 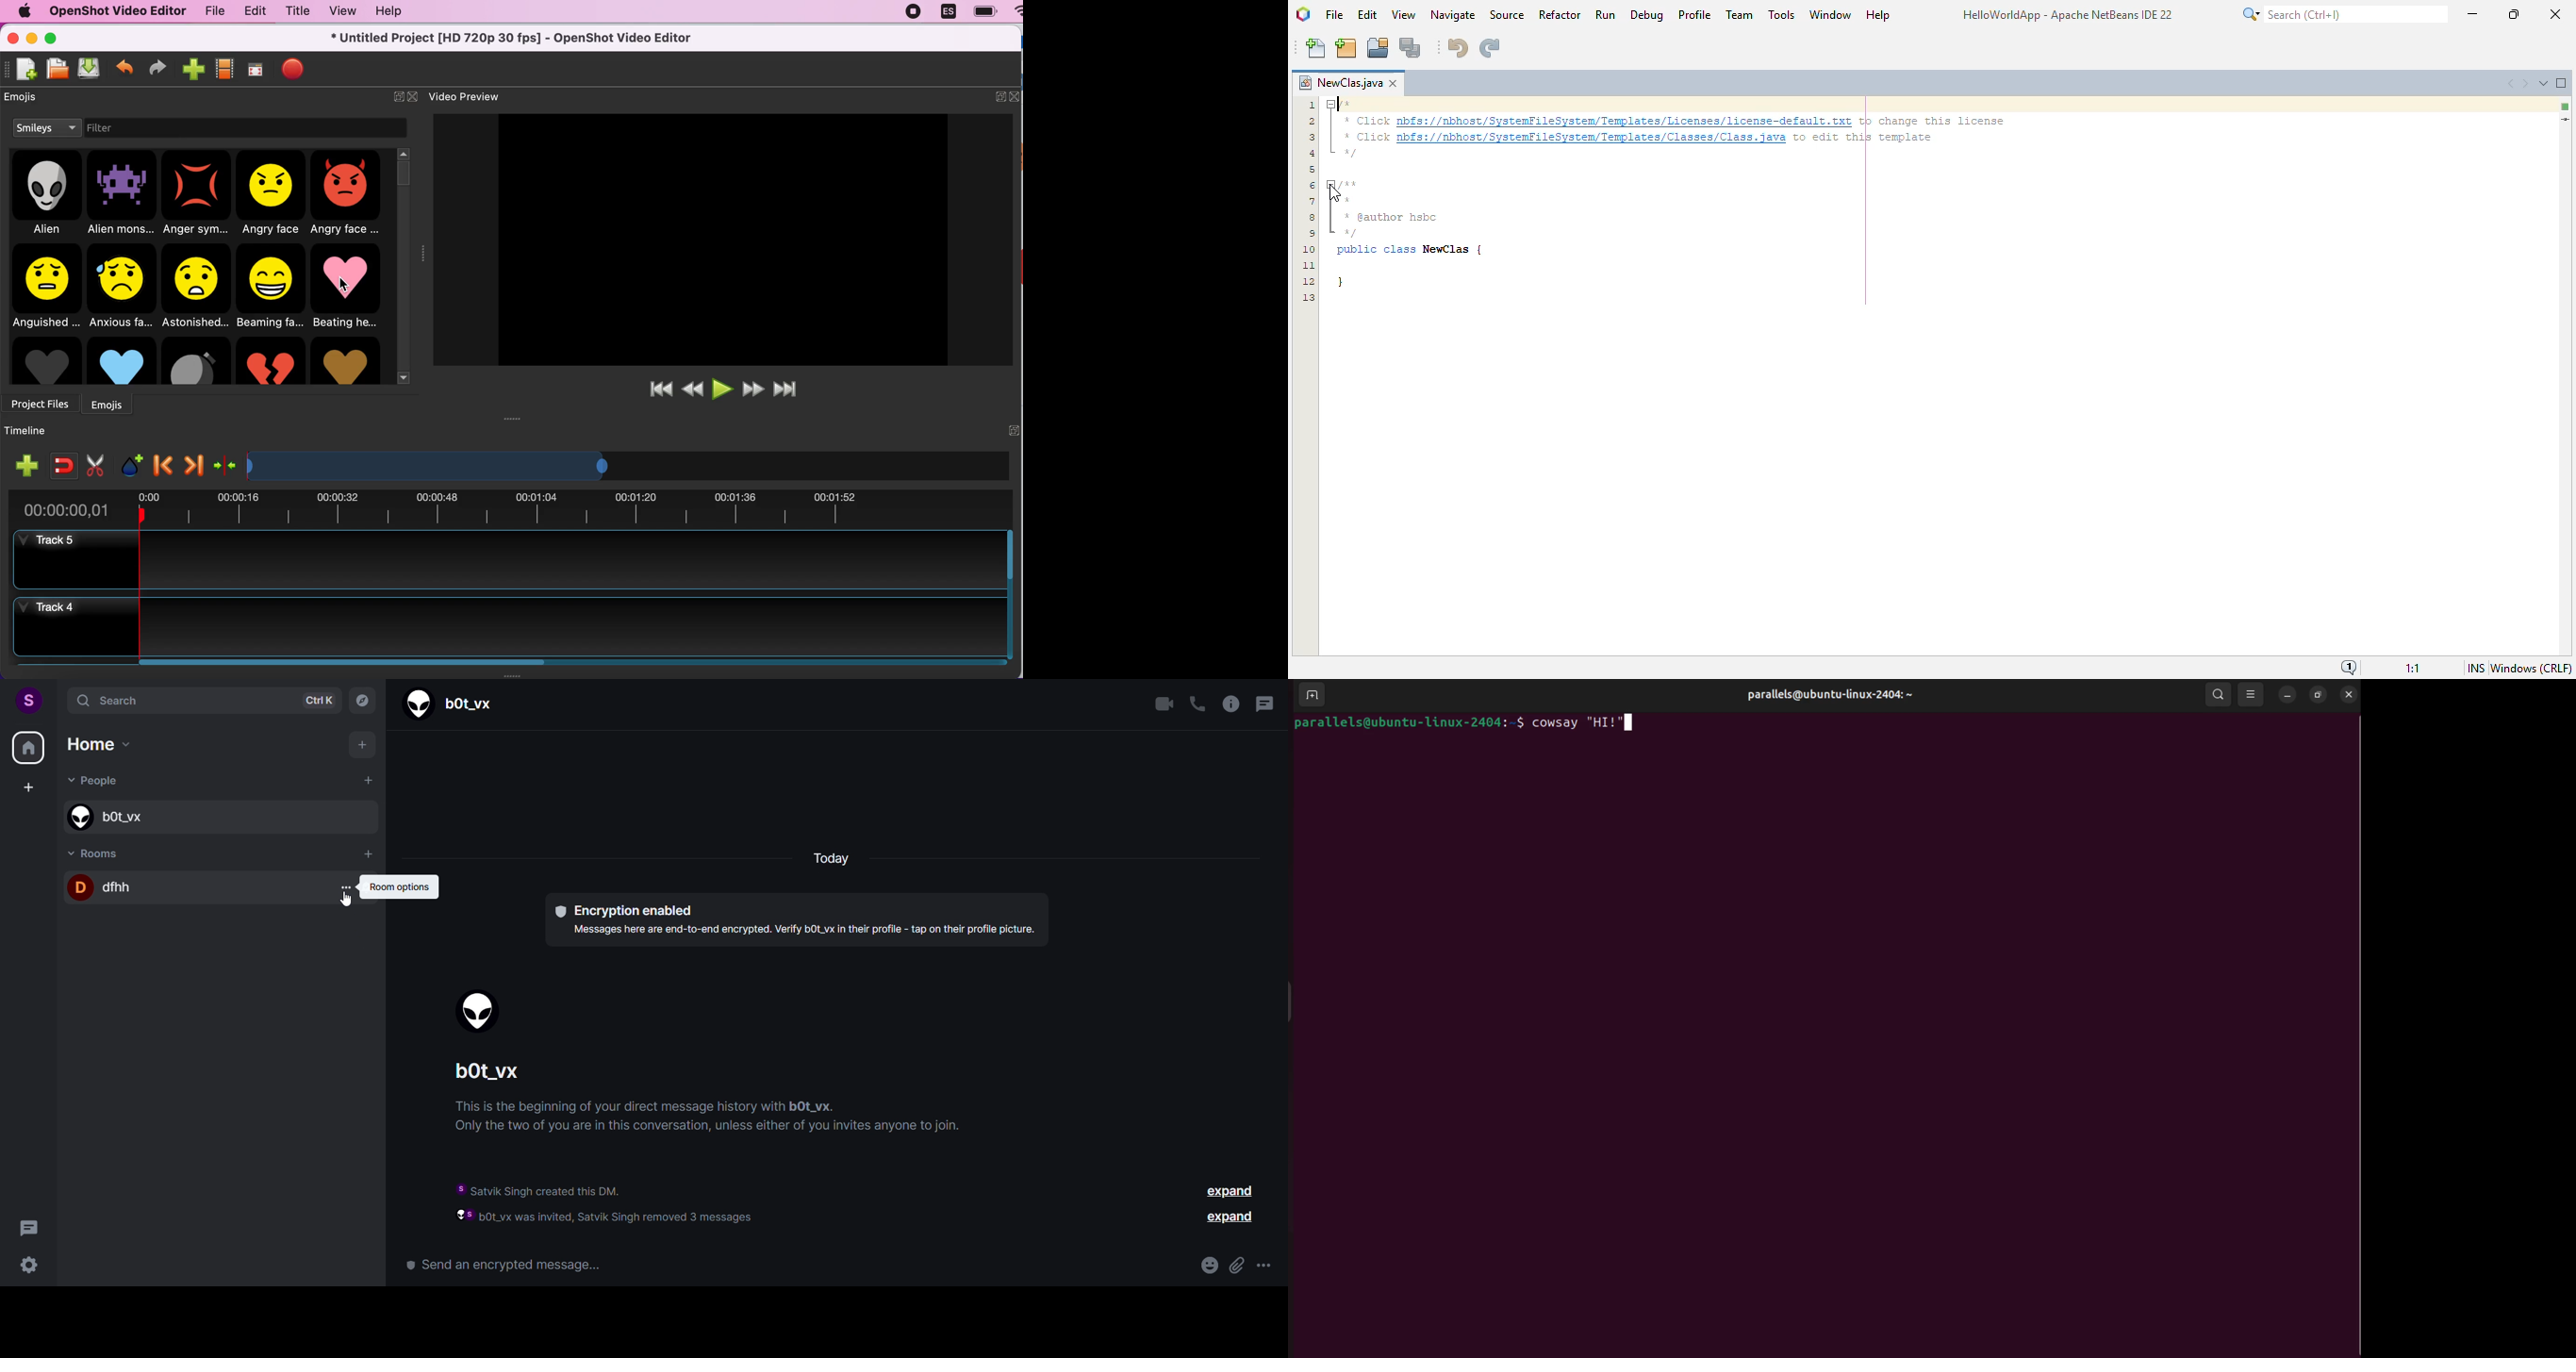 What do you see at coordinates (753, 387) in the screenshot?
I see `fast forward` at bounding box center [753, 387].